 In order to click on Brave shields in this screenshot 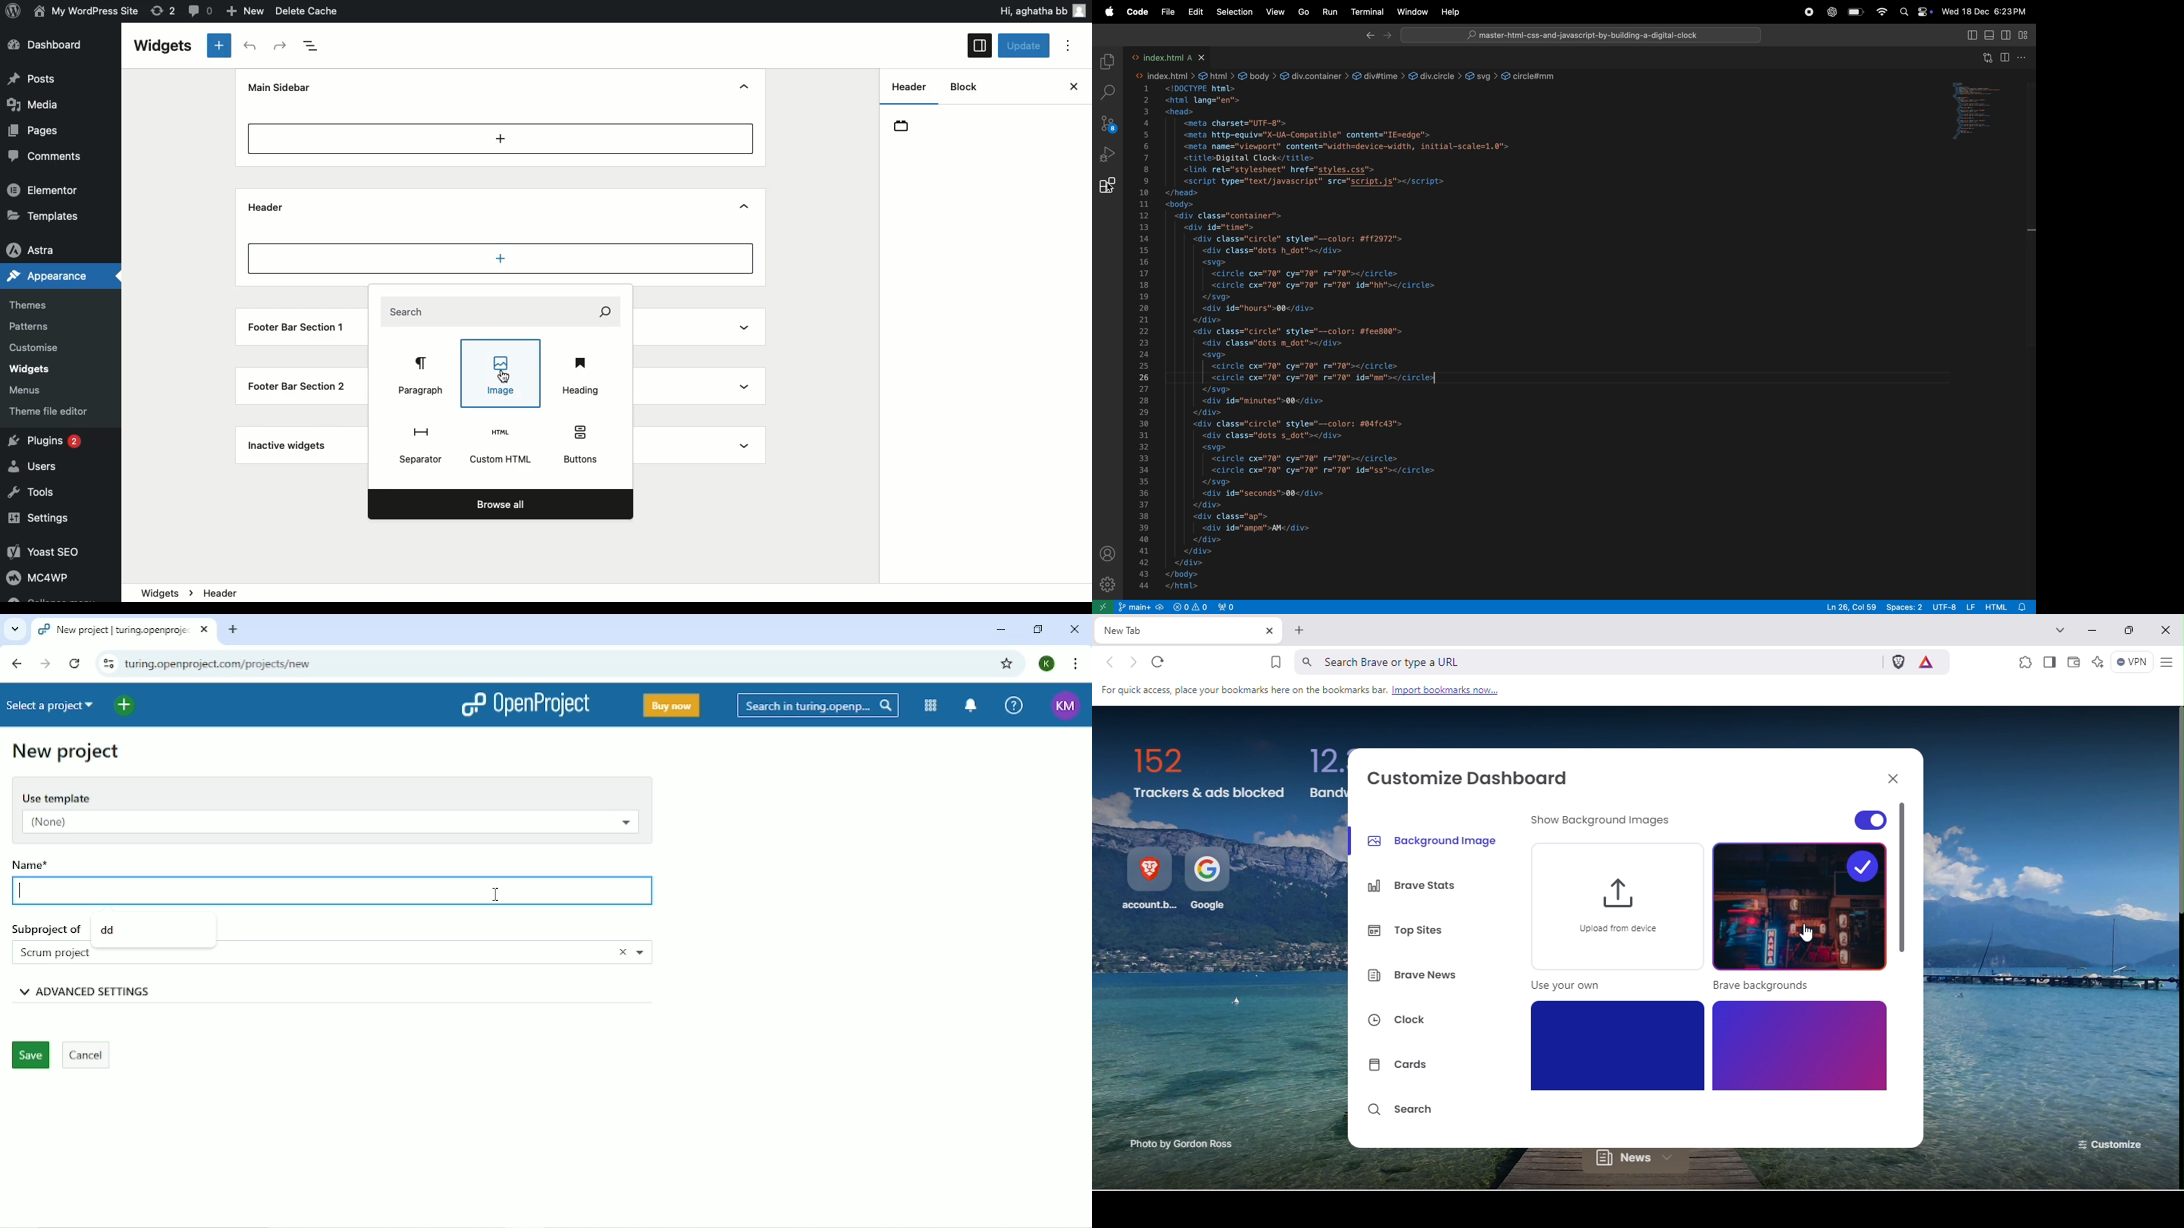, I will do `click(1897, 662)`.